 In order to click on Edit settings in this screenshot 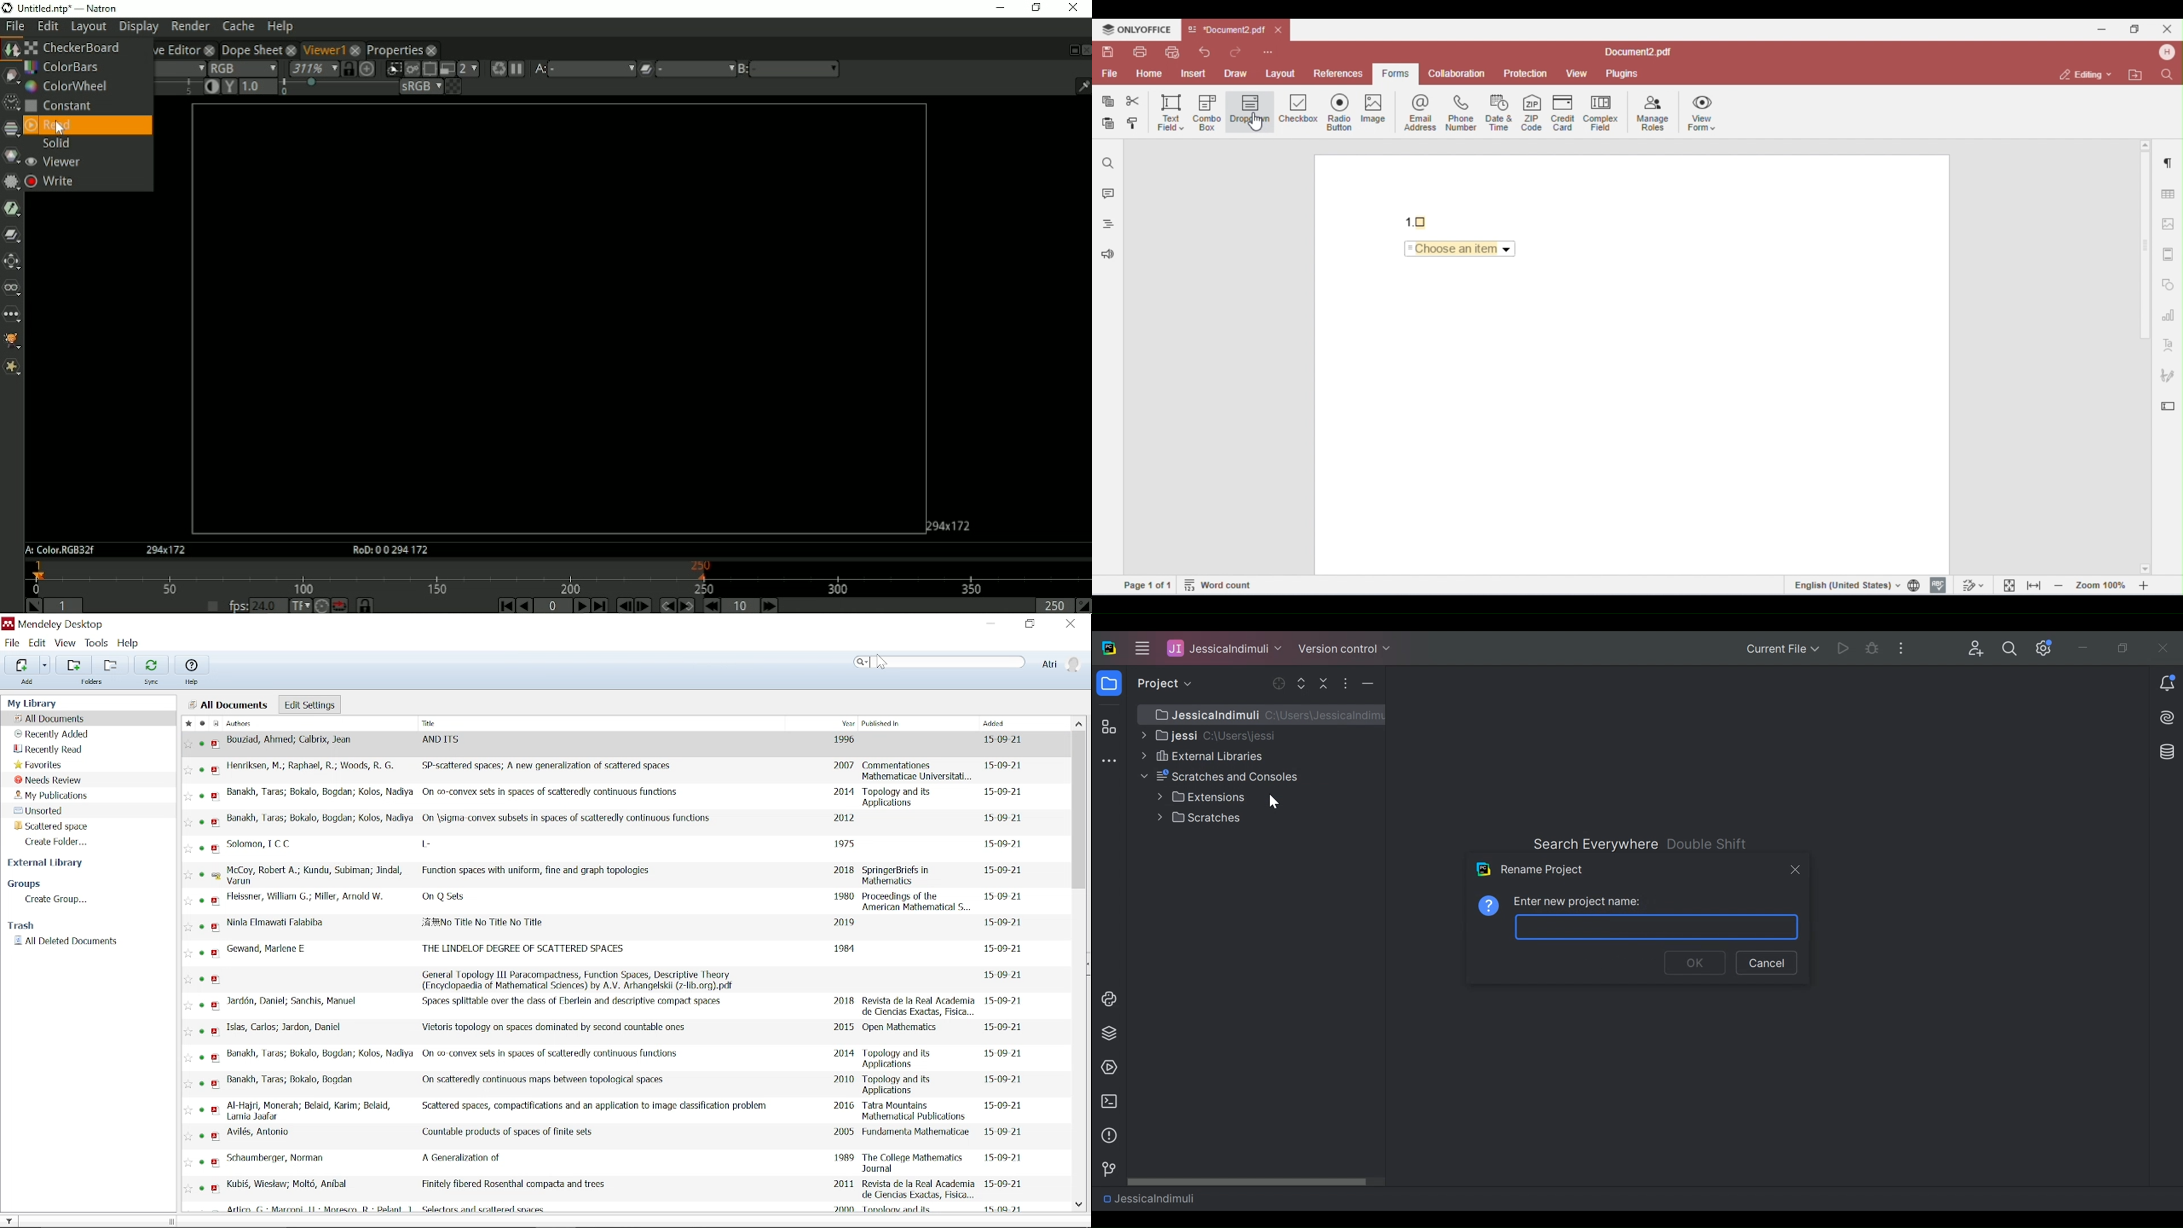, I will do `click(309, 704)`.